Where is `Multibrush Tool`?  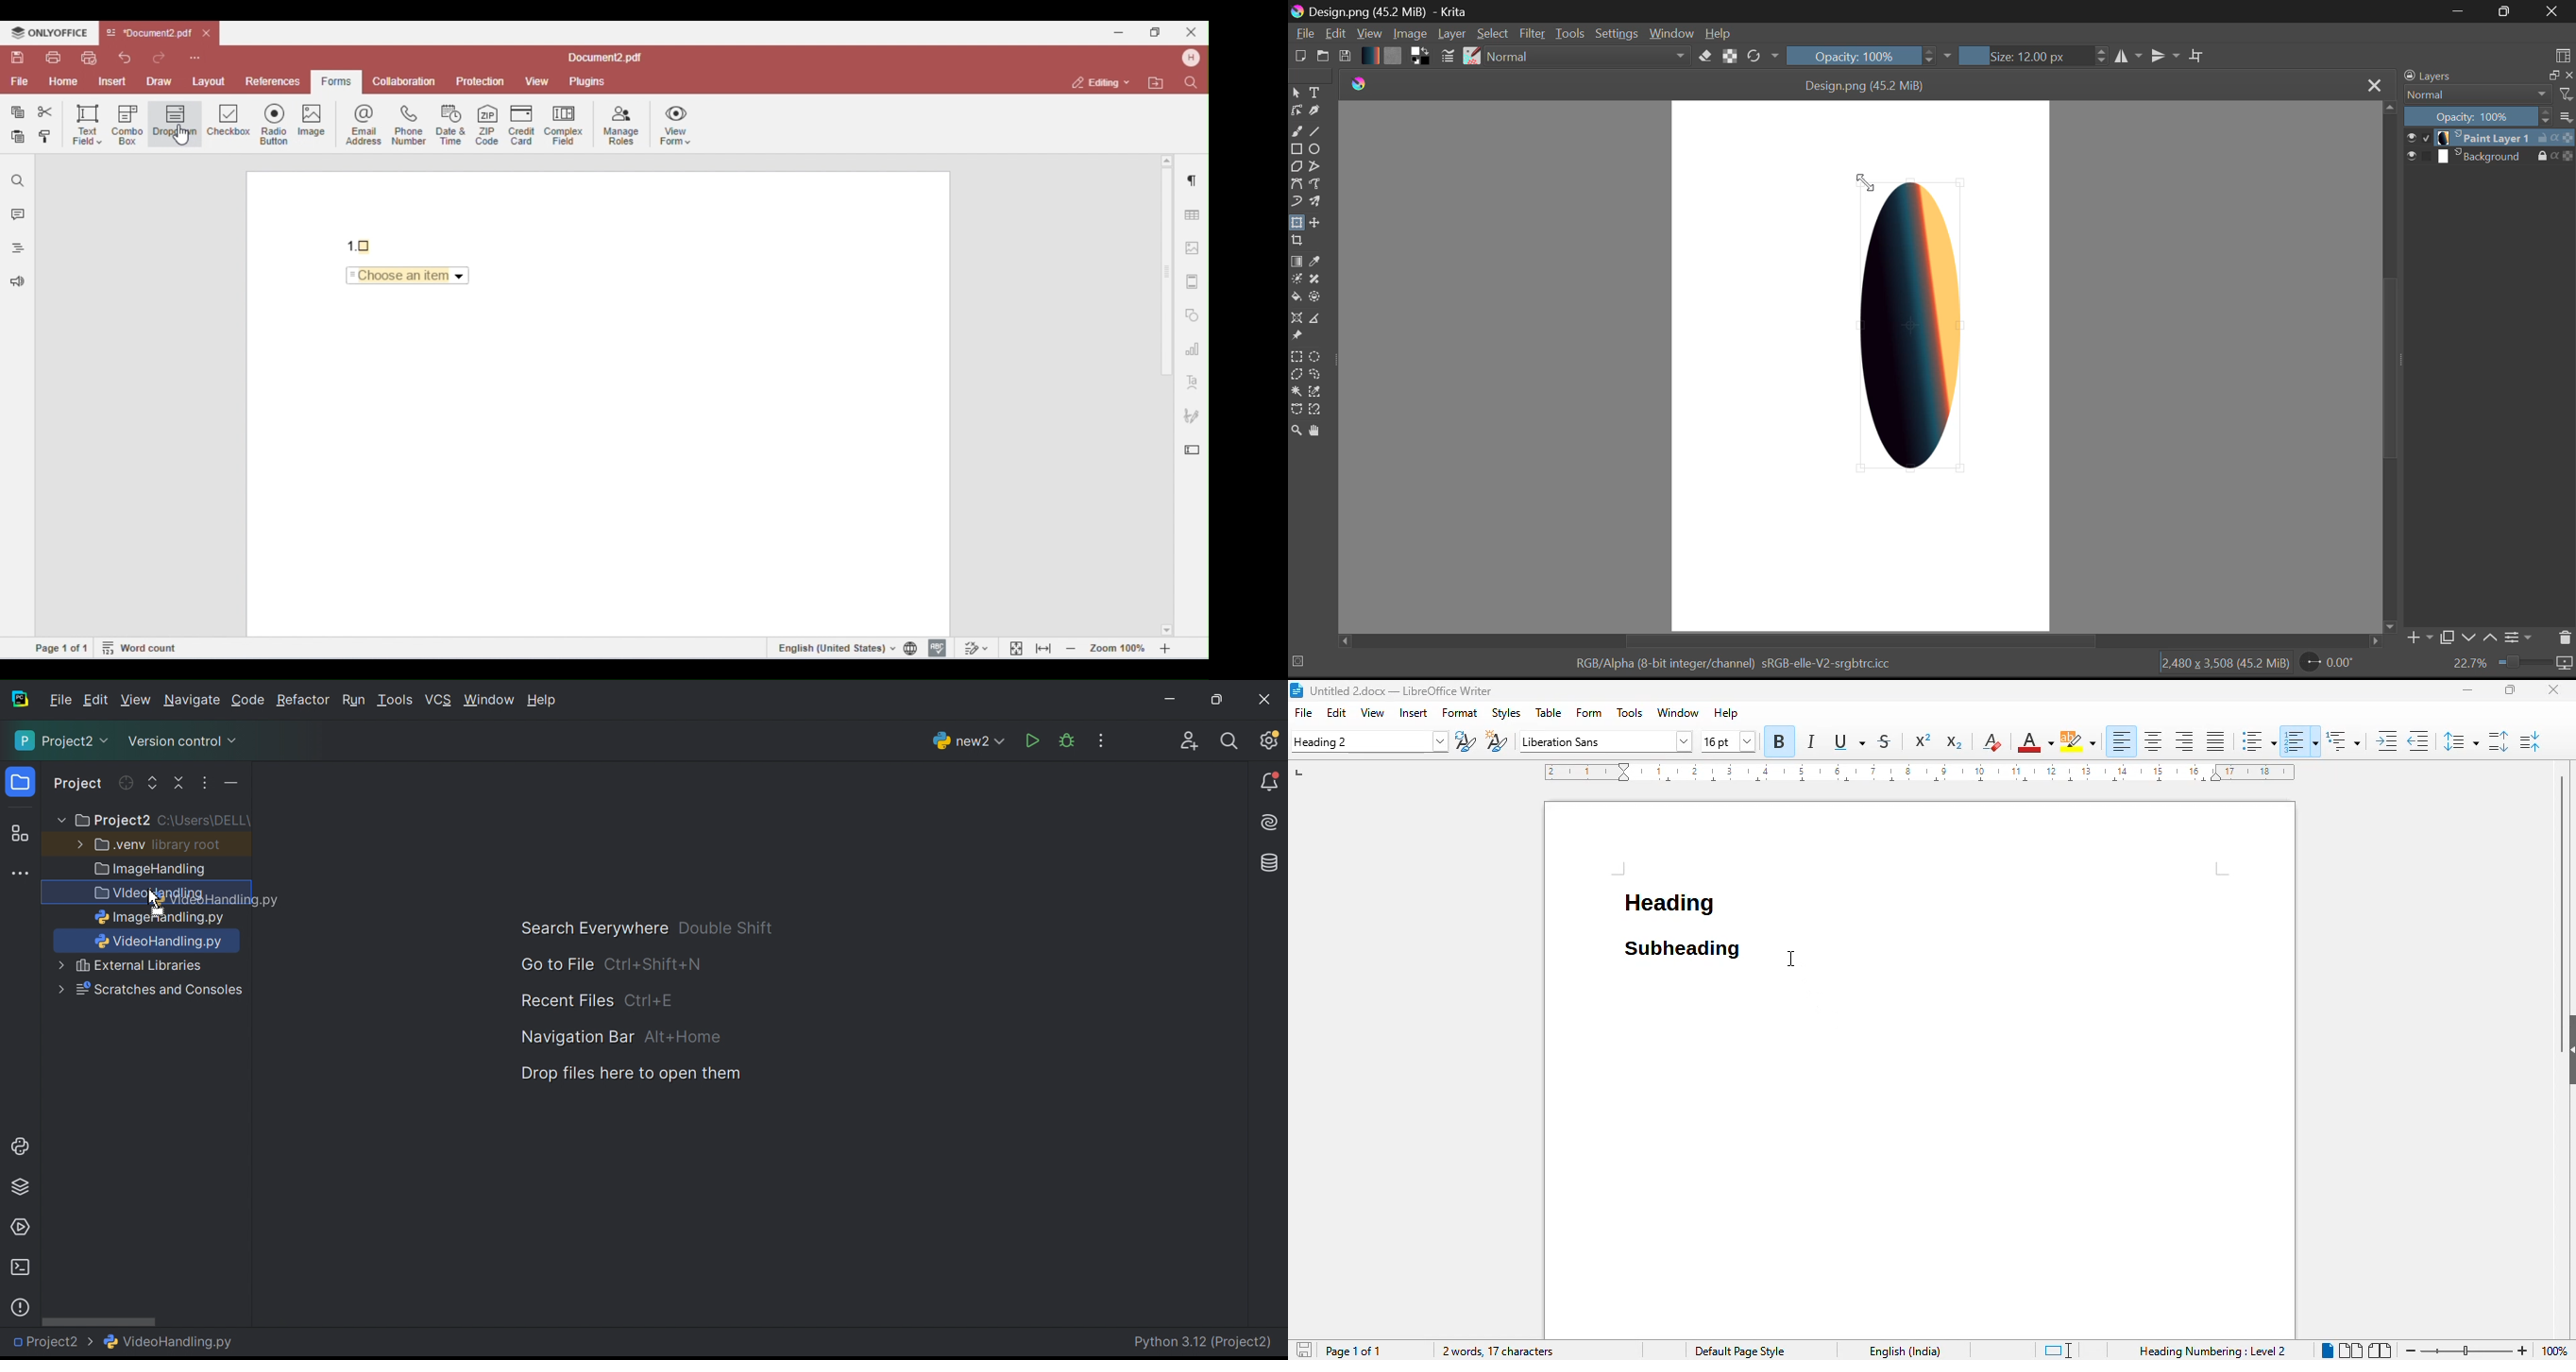 Multibrush Tool is located at coordinates (1313, 202).